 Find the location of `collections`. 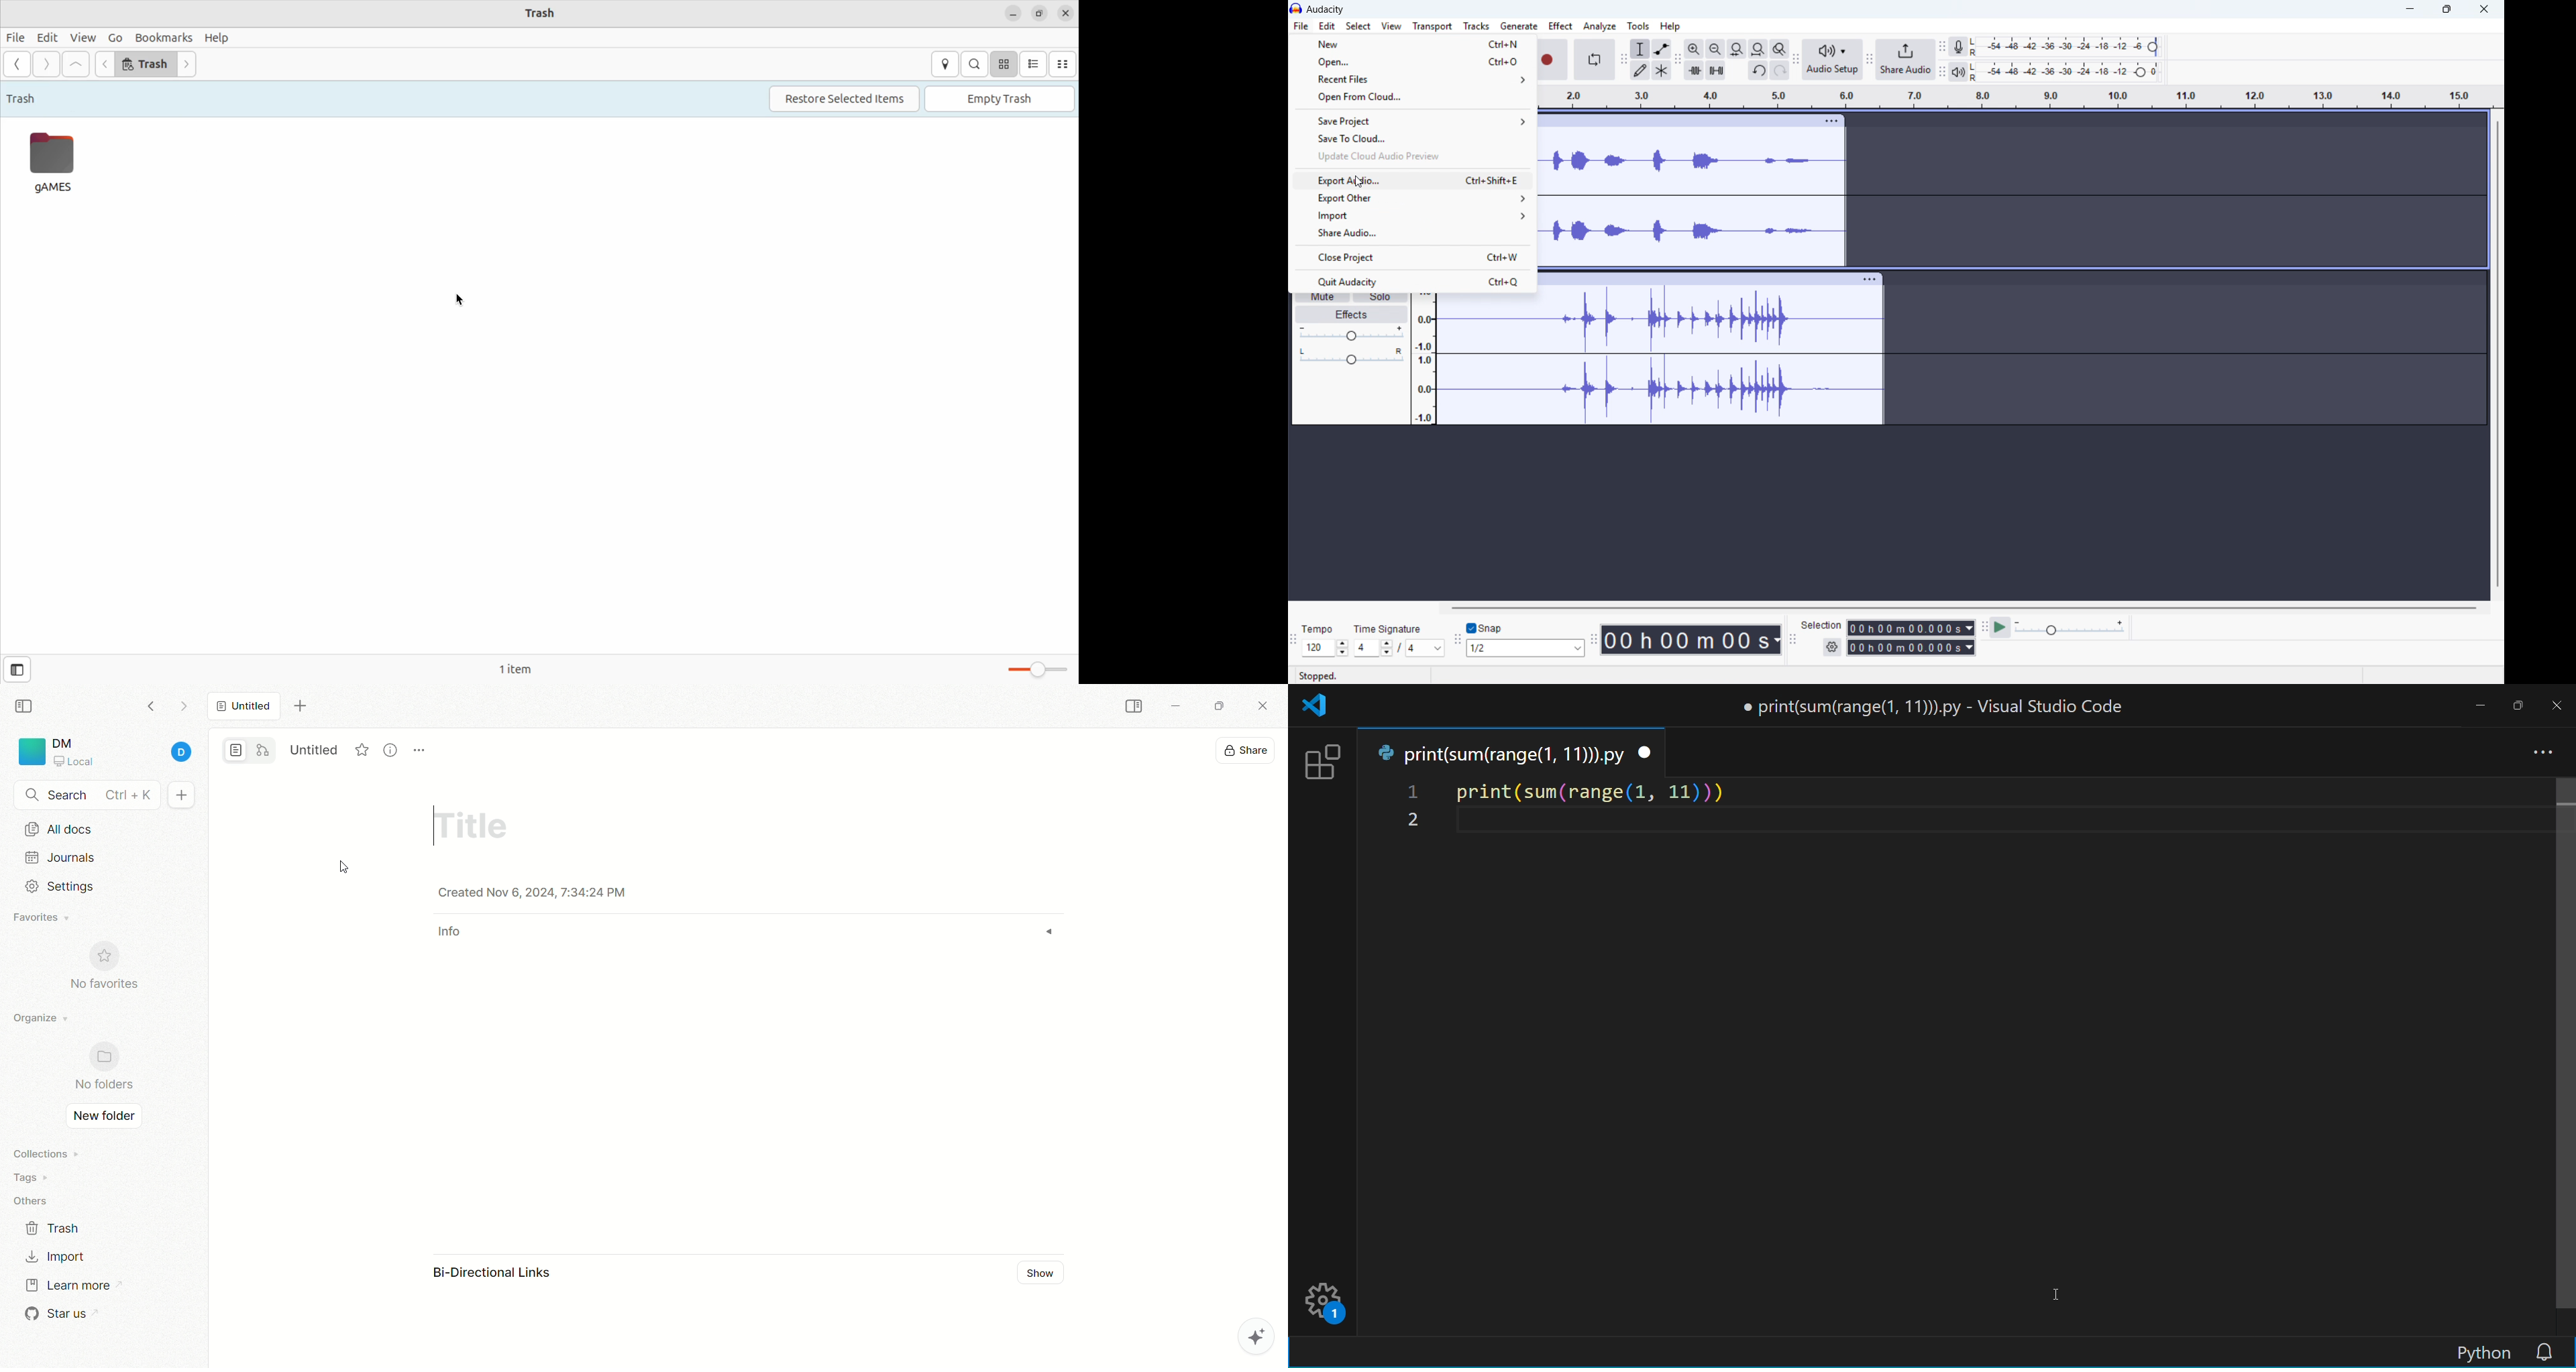

collections is located at coordinates (44, 1153).